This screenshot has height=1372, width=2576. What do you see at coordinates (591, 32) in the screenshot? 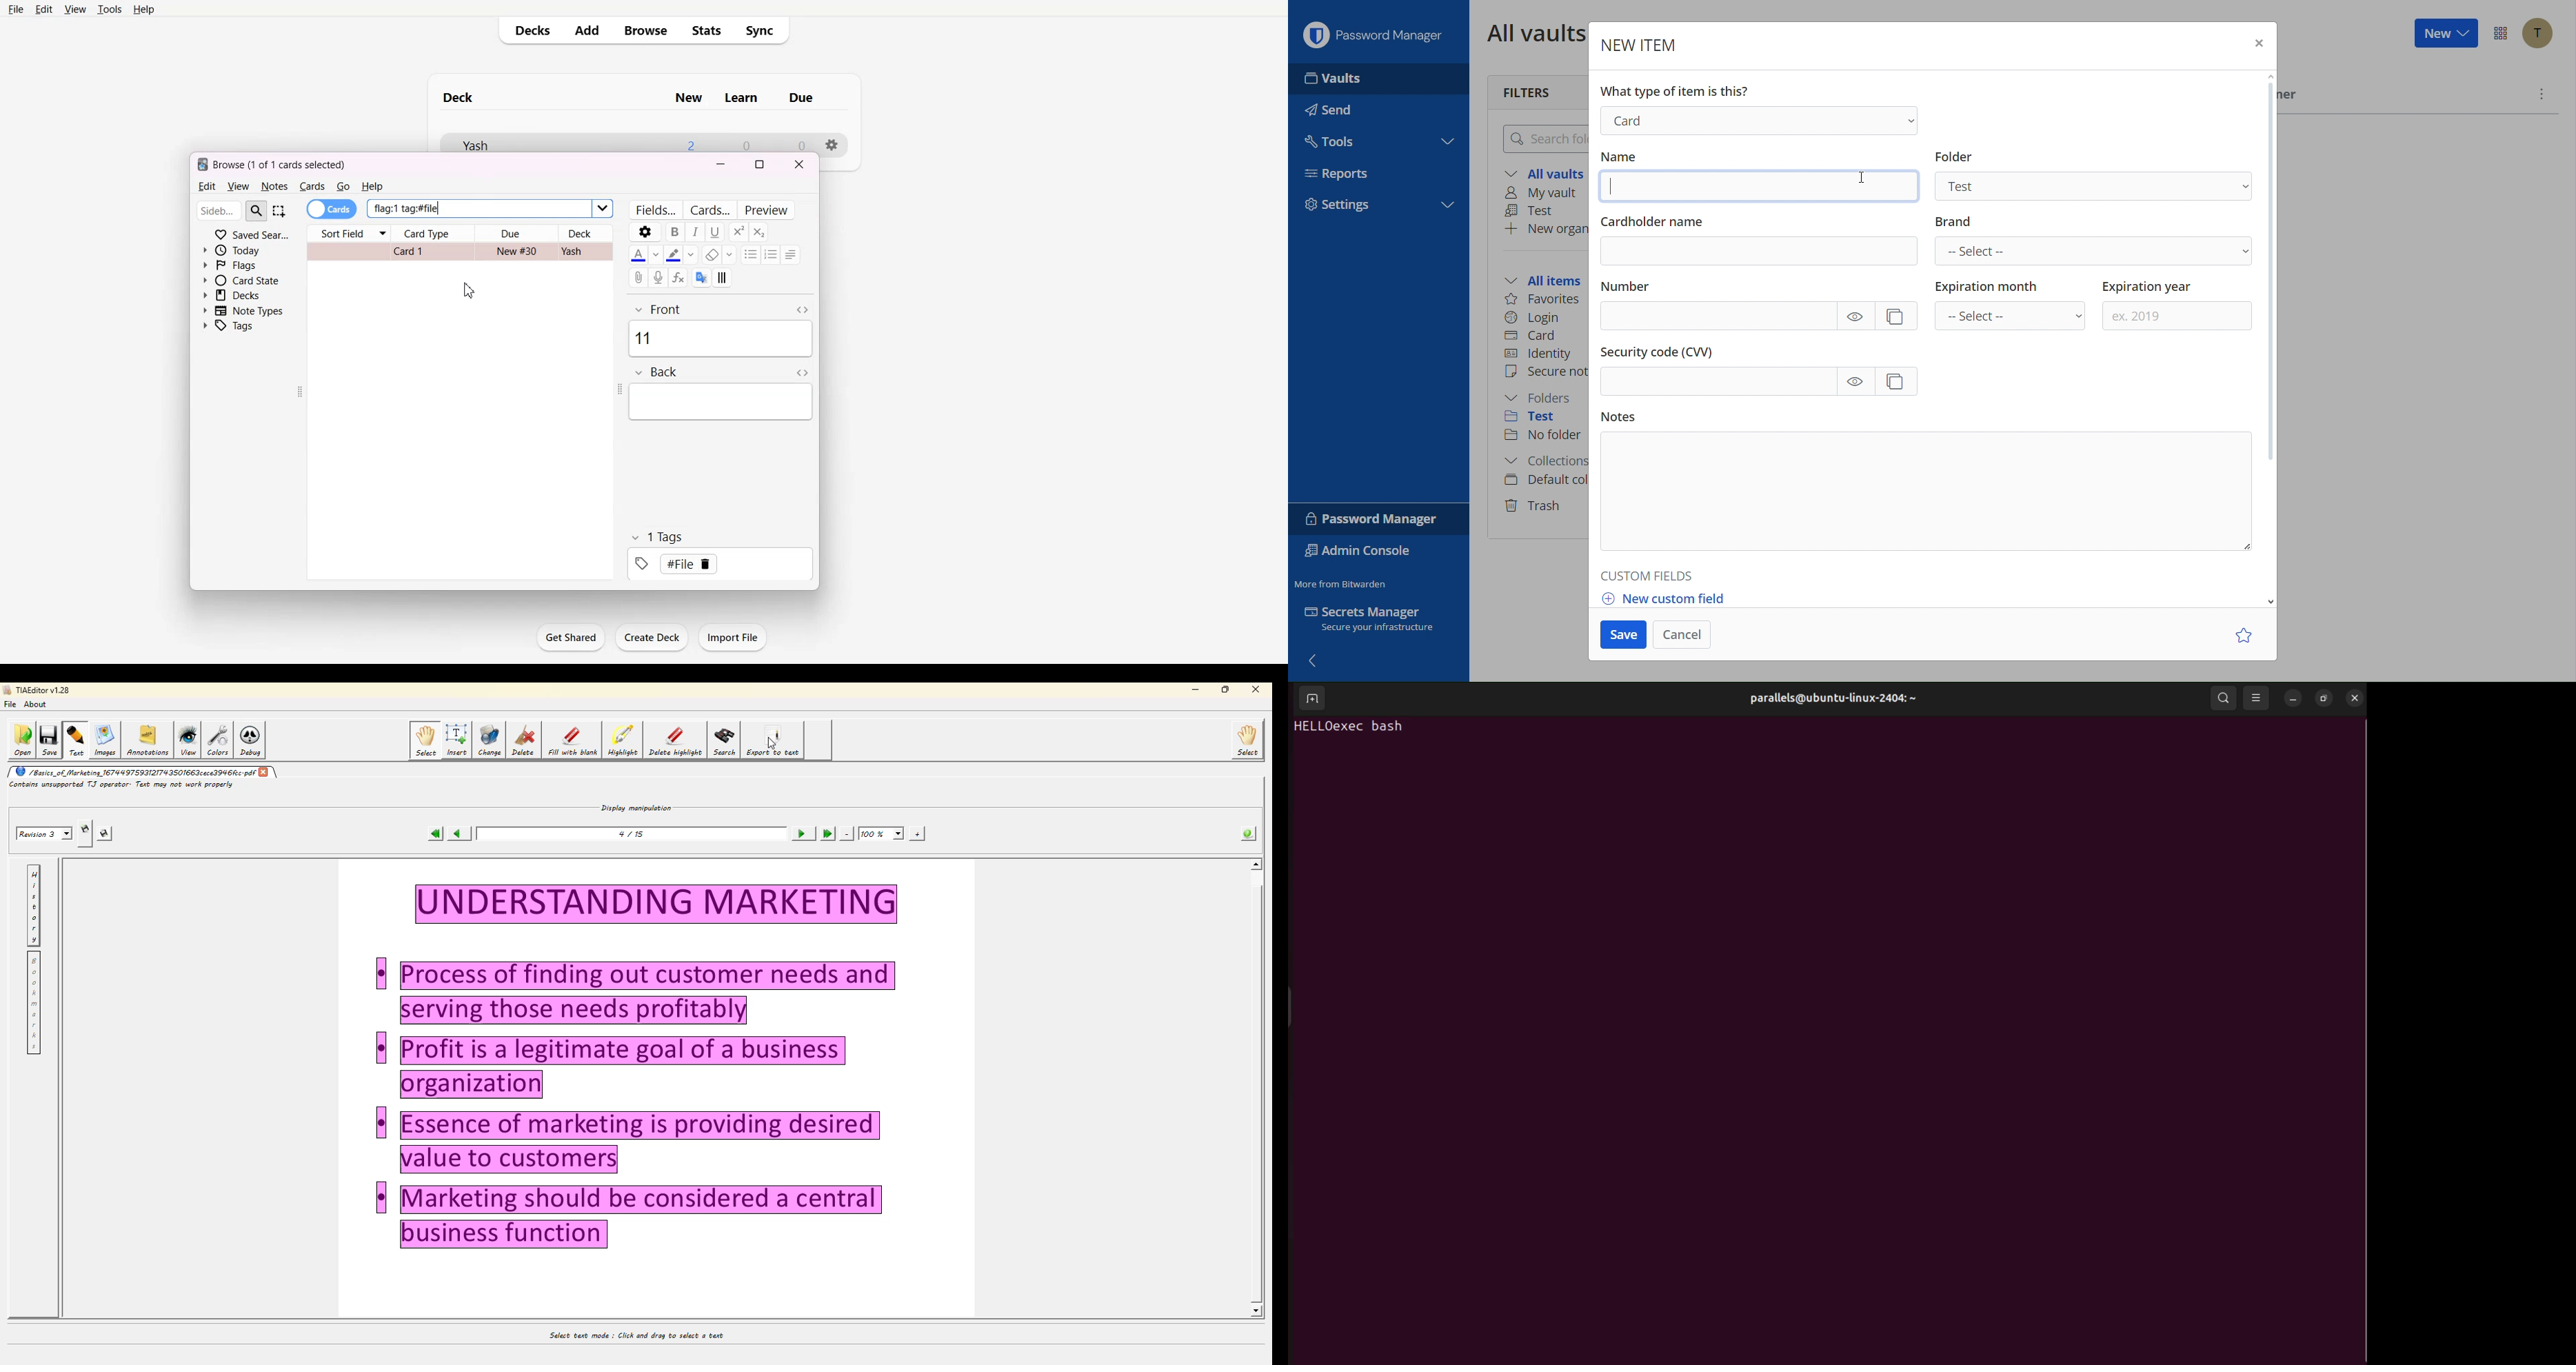
I see `Add` at bounding box center [591, 32].